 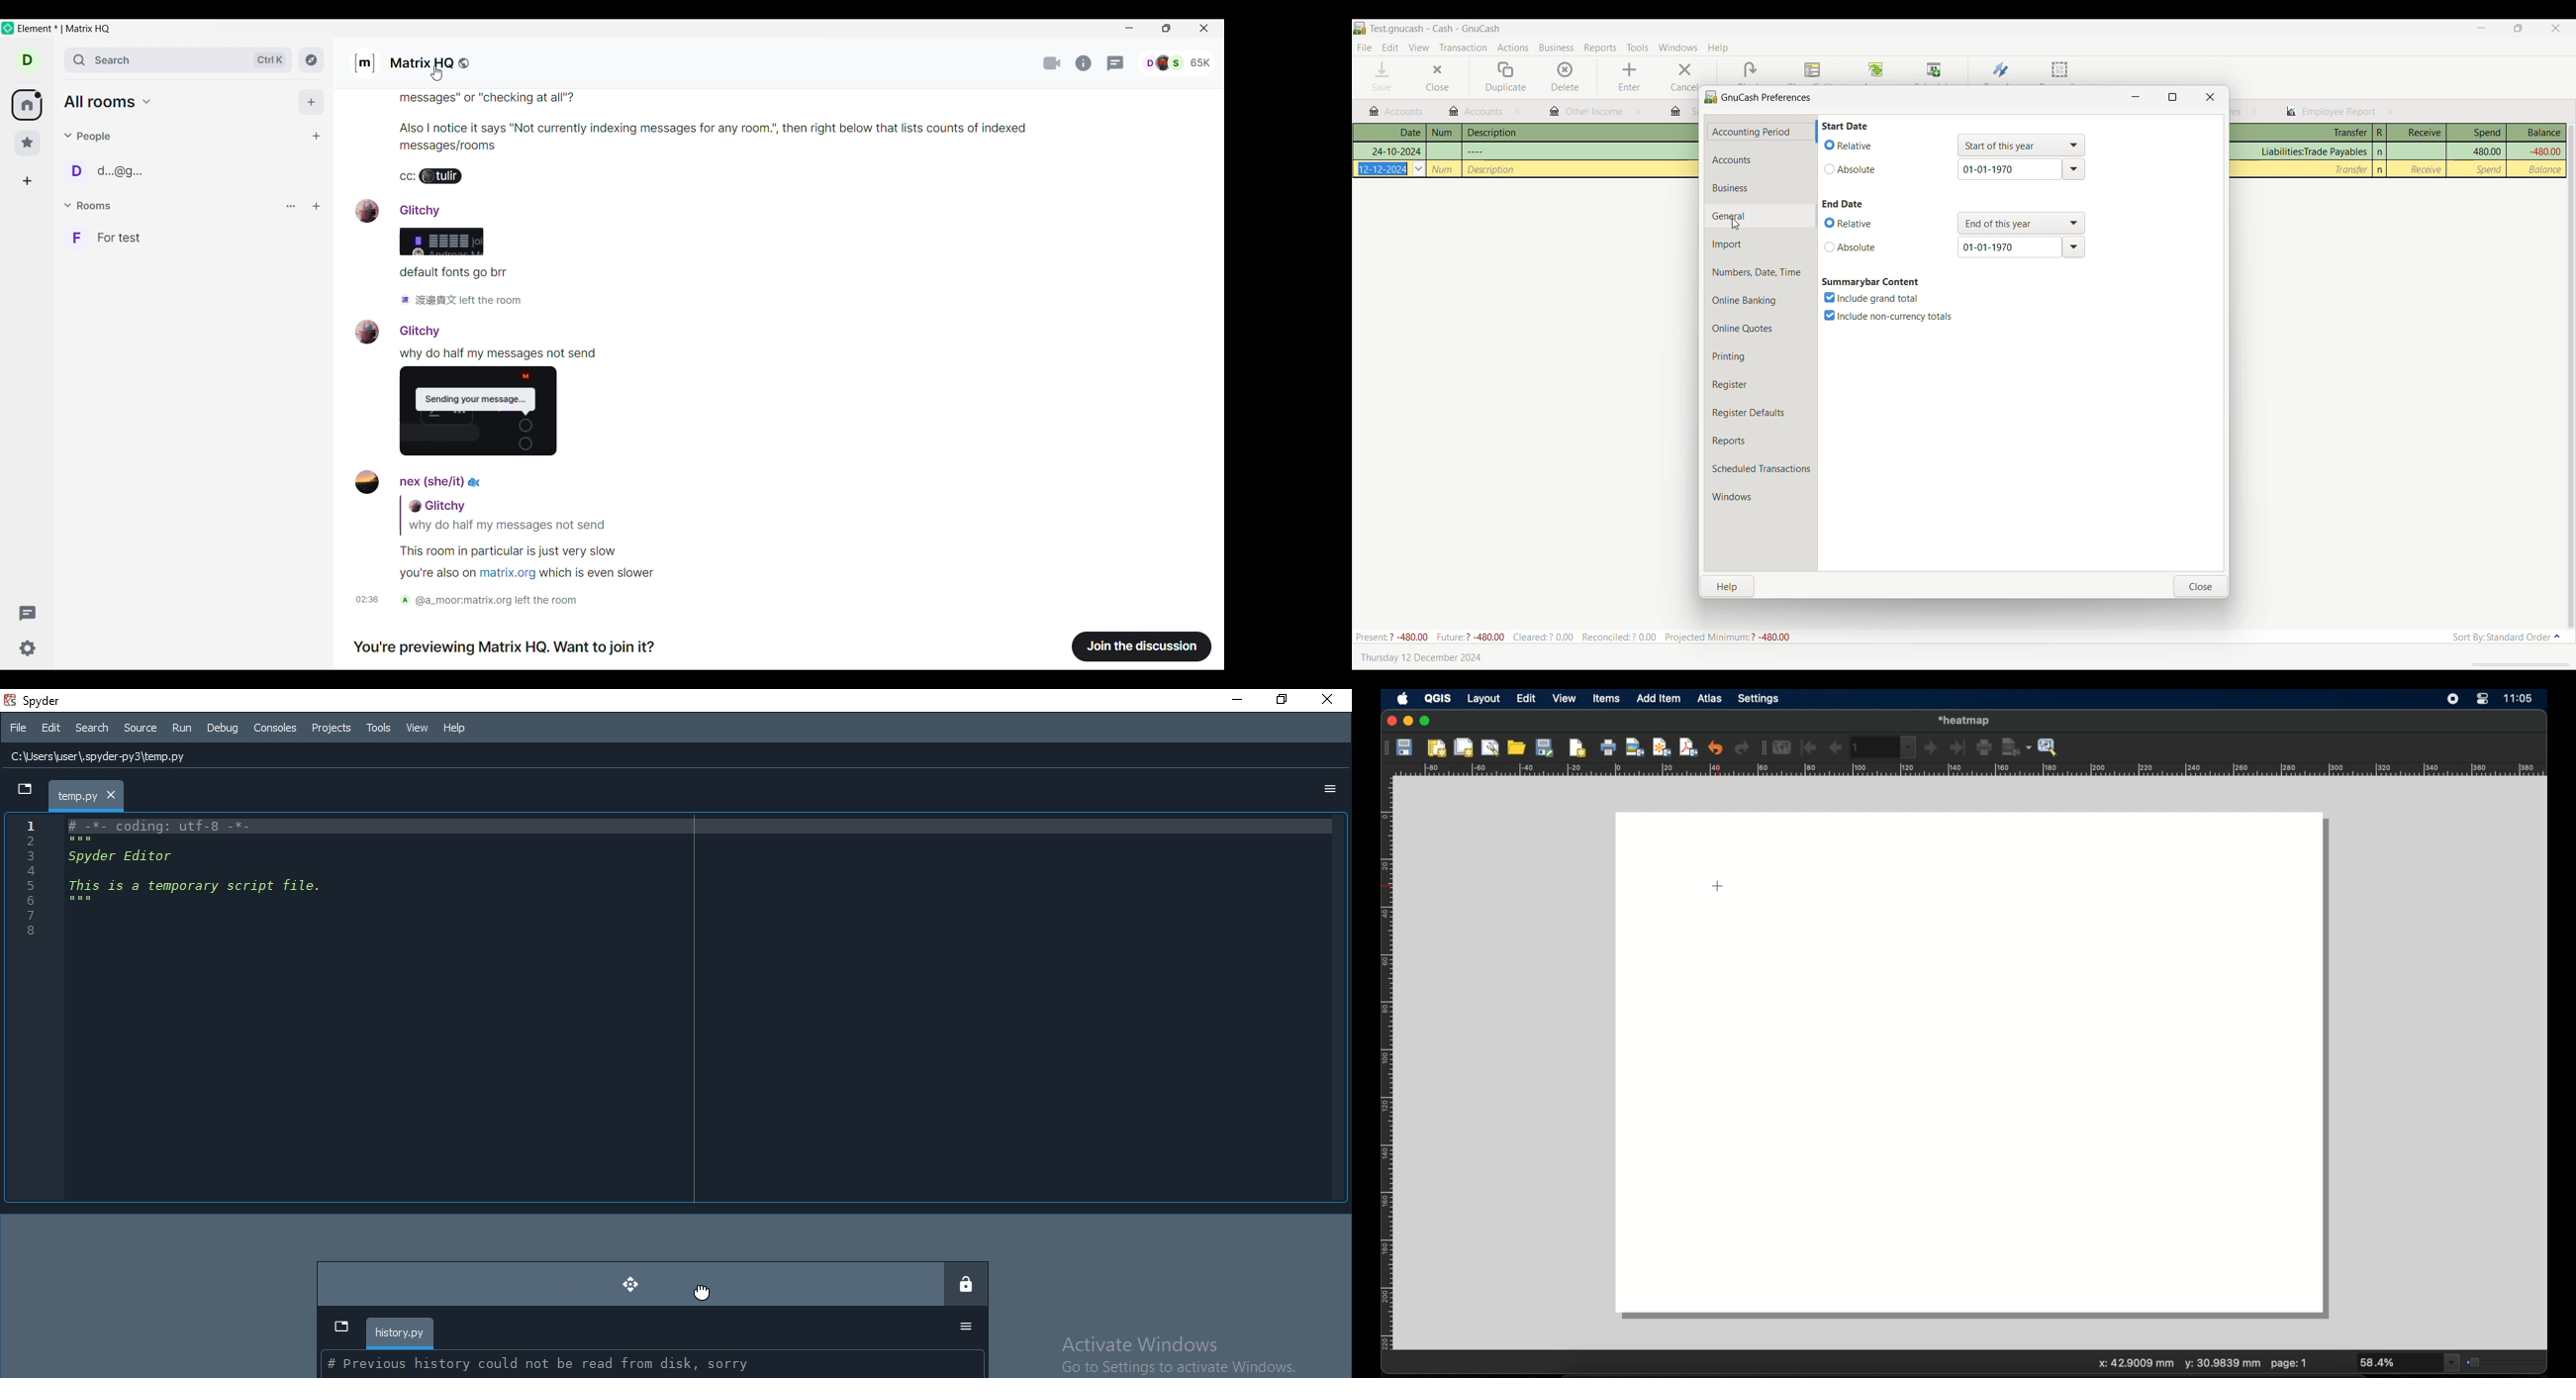 I want to click on threads, so click(x=1116, y=63).